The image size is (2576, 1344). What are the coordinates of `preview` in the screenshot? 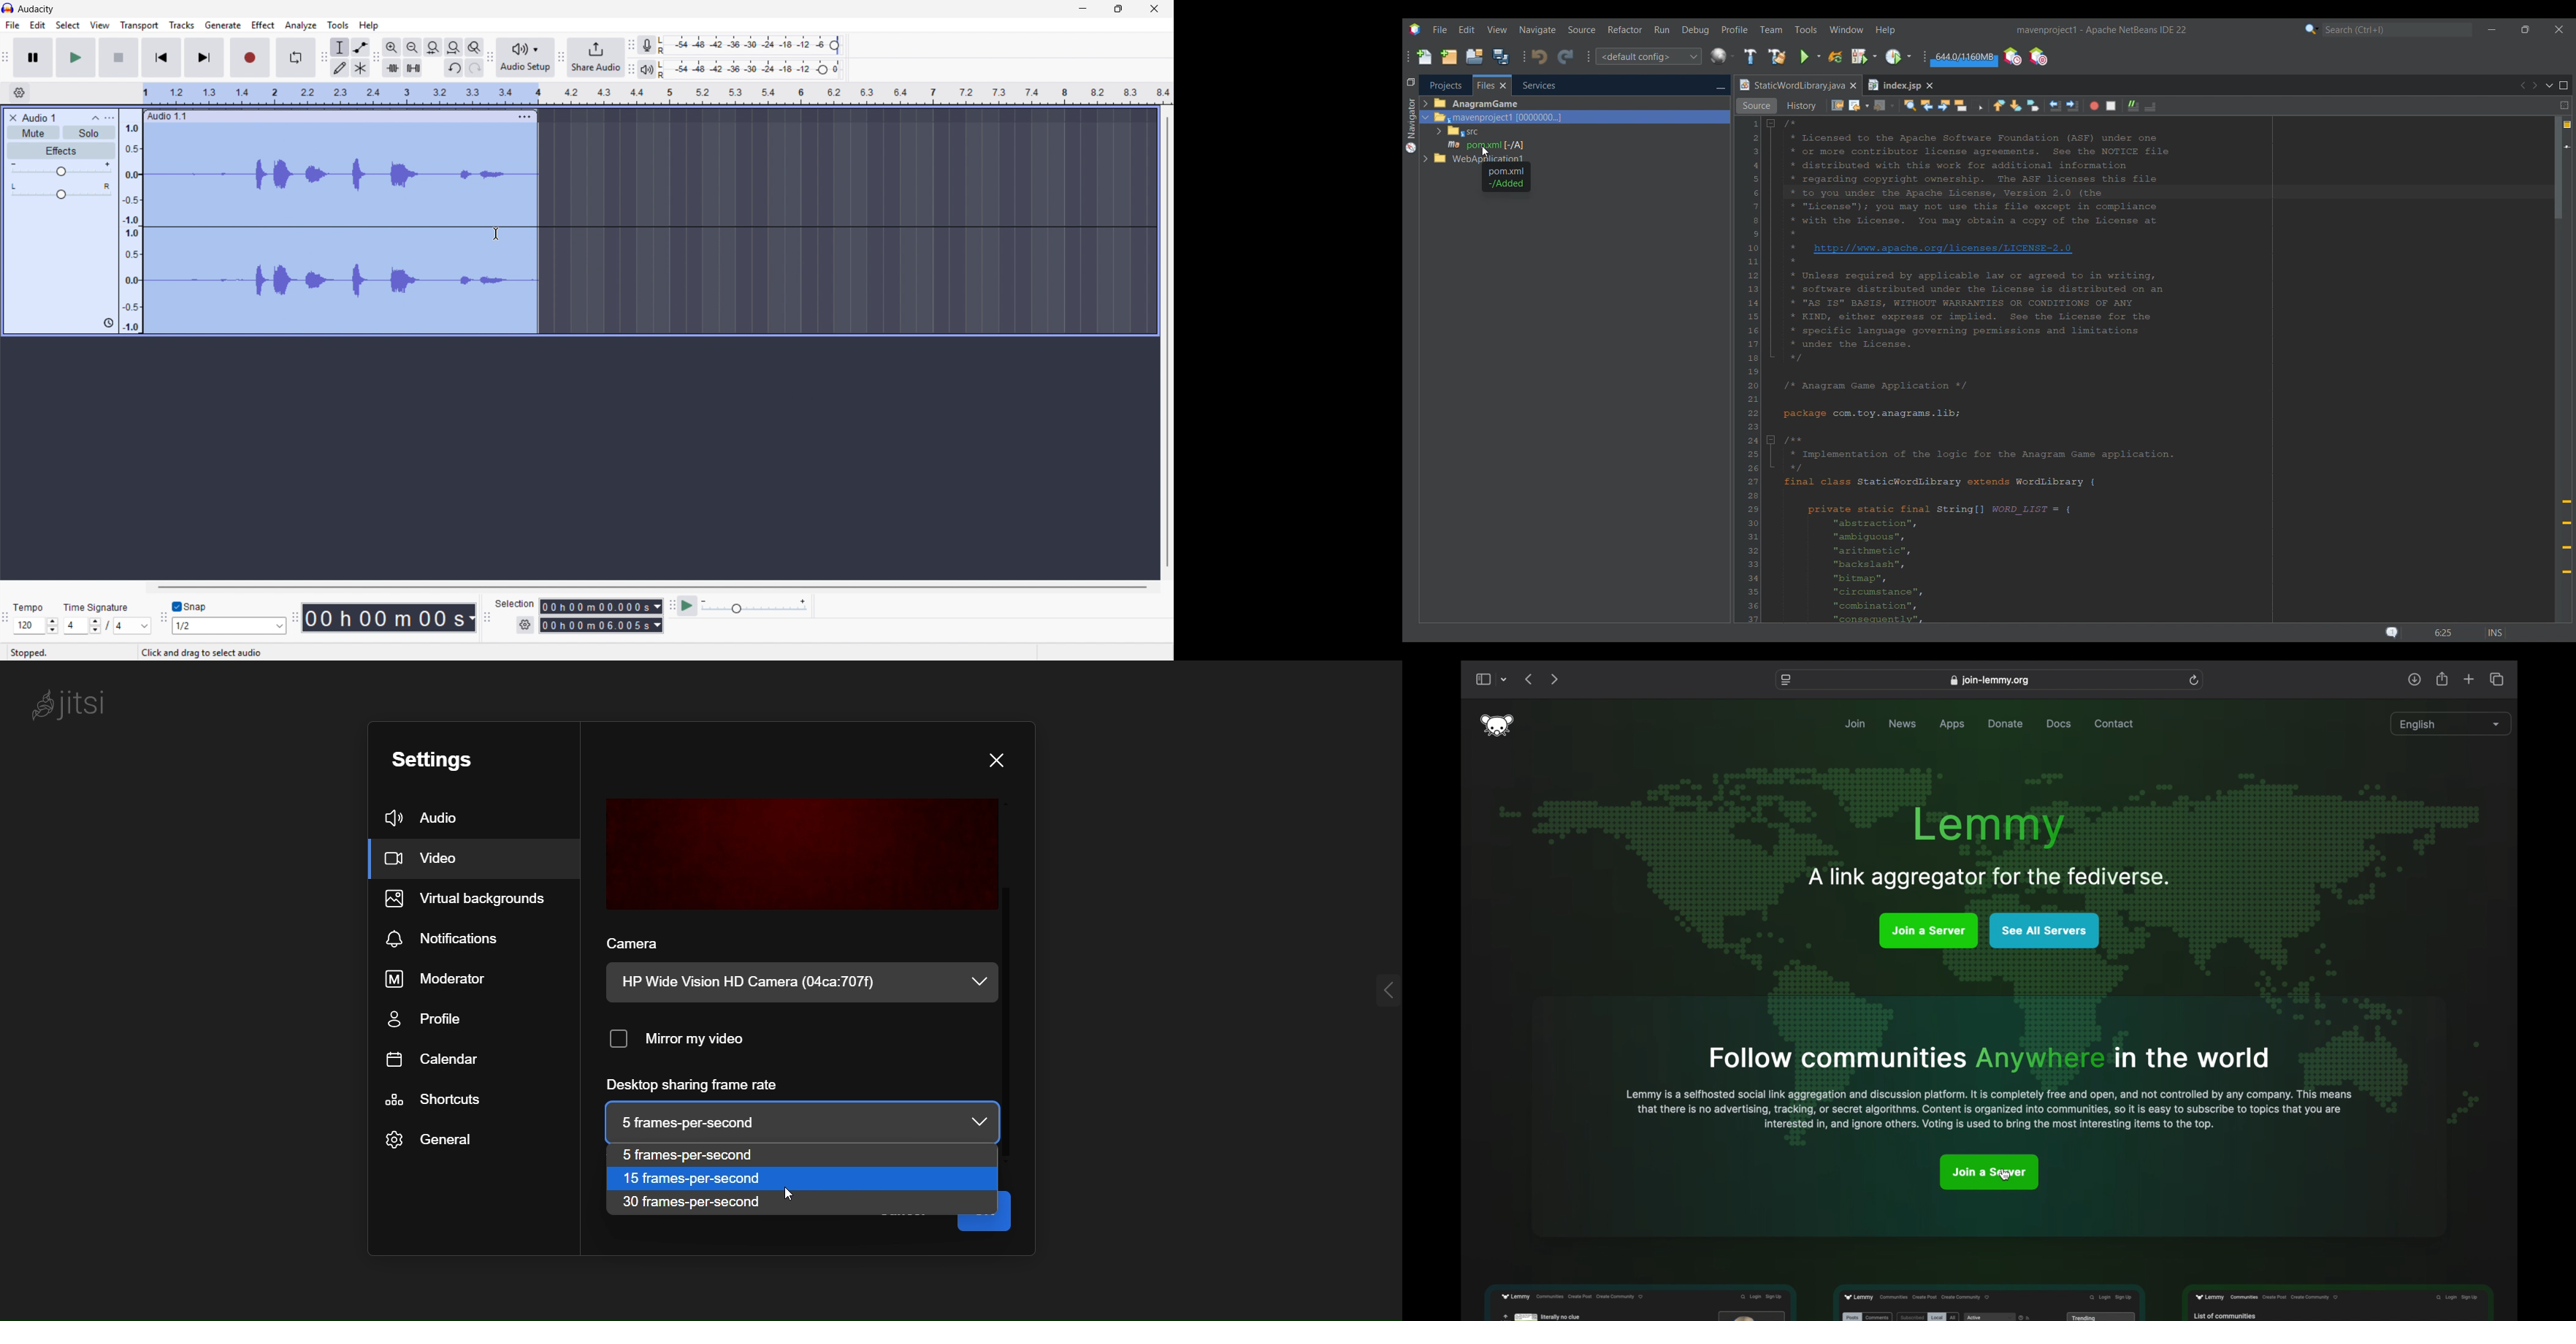 It's located at (798, 852).